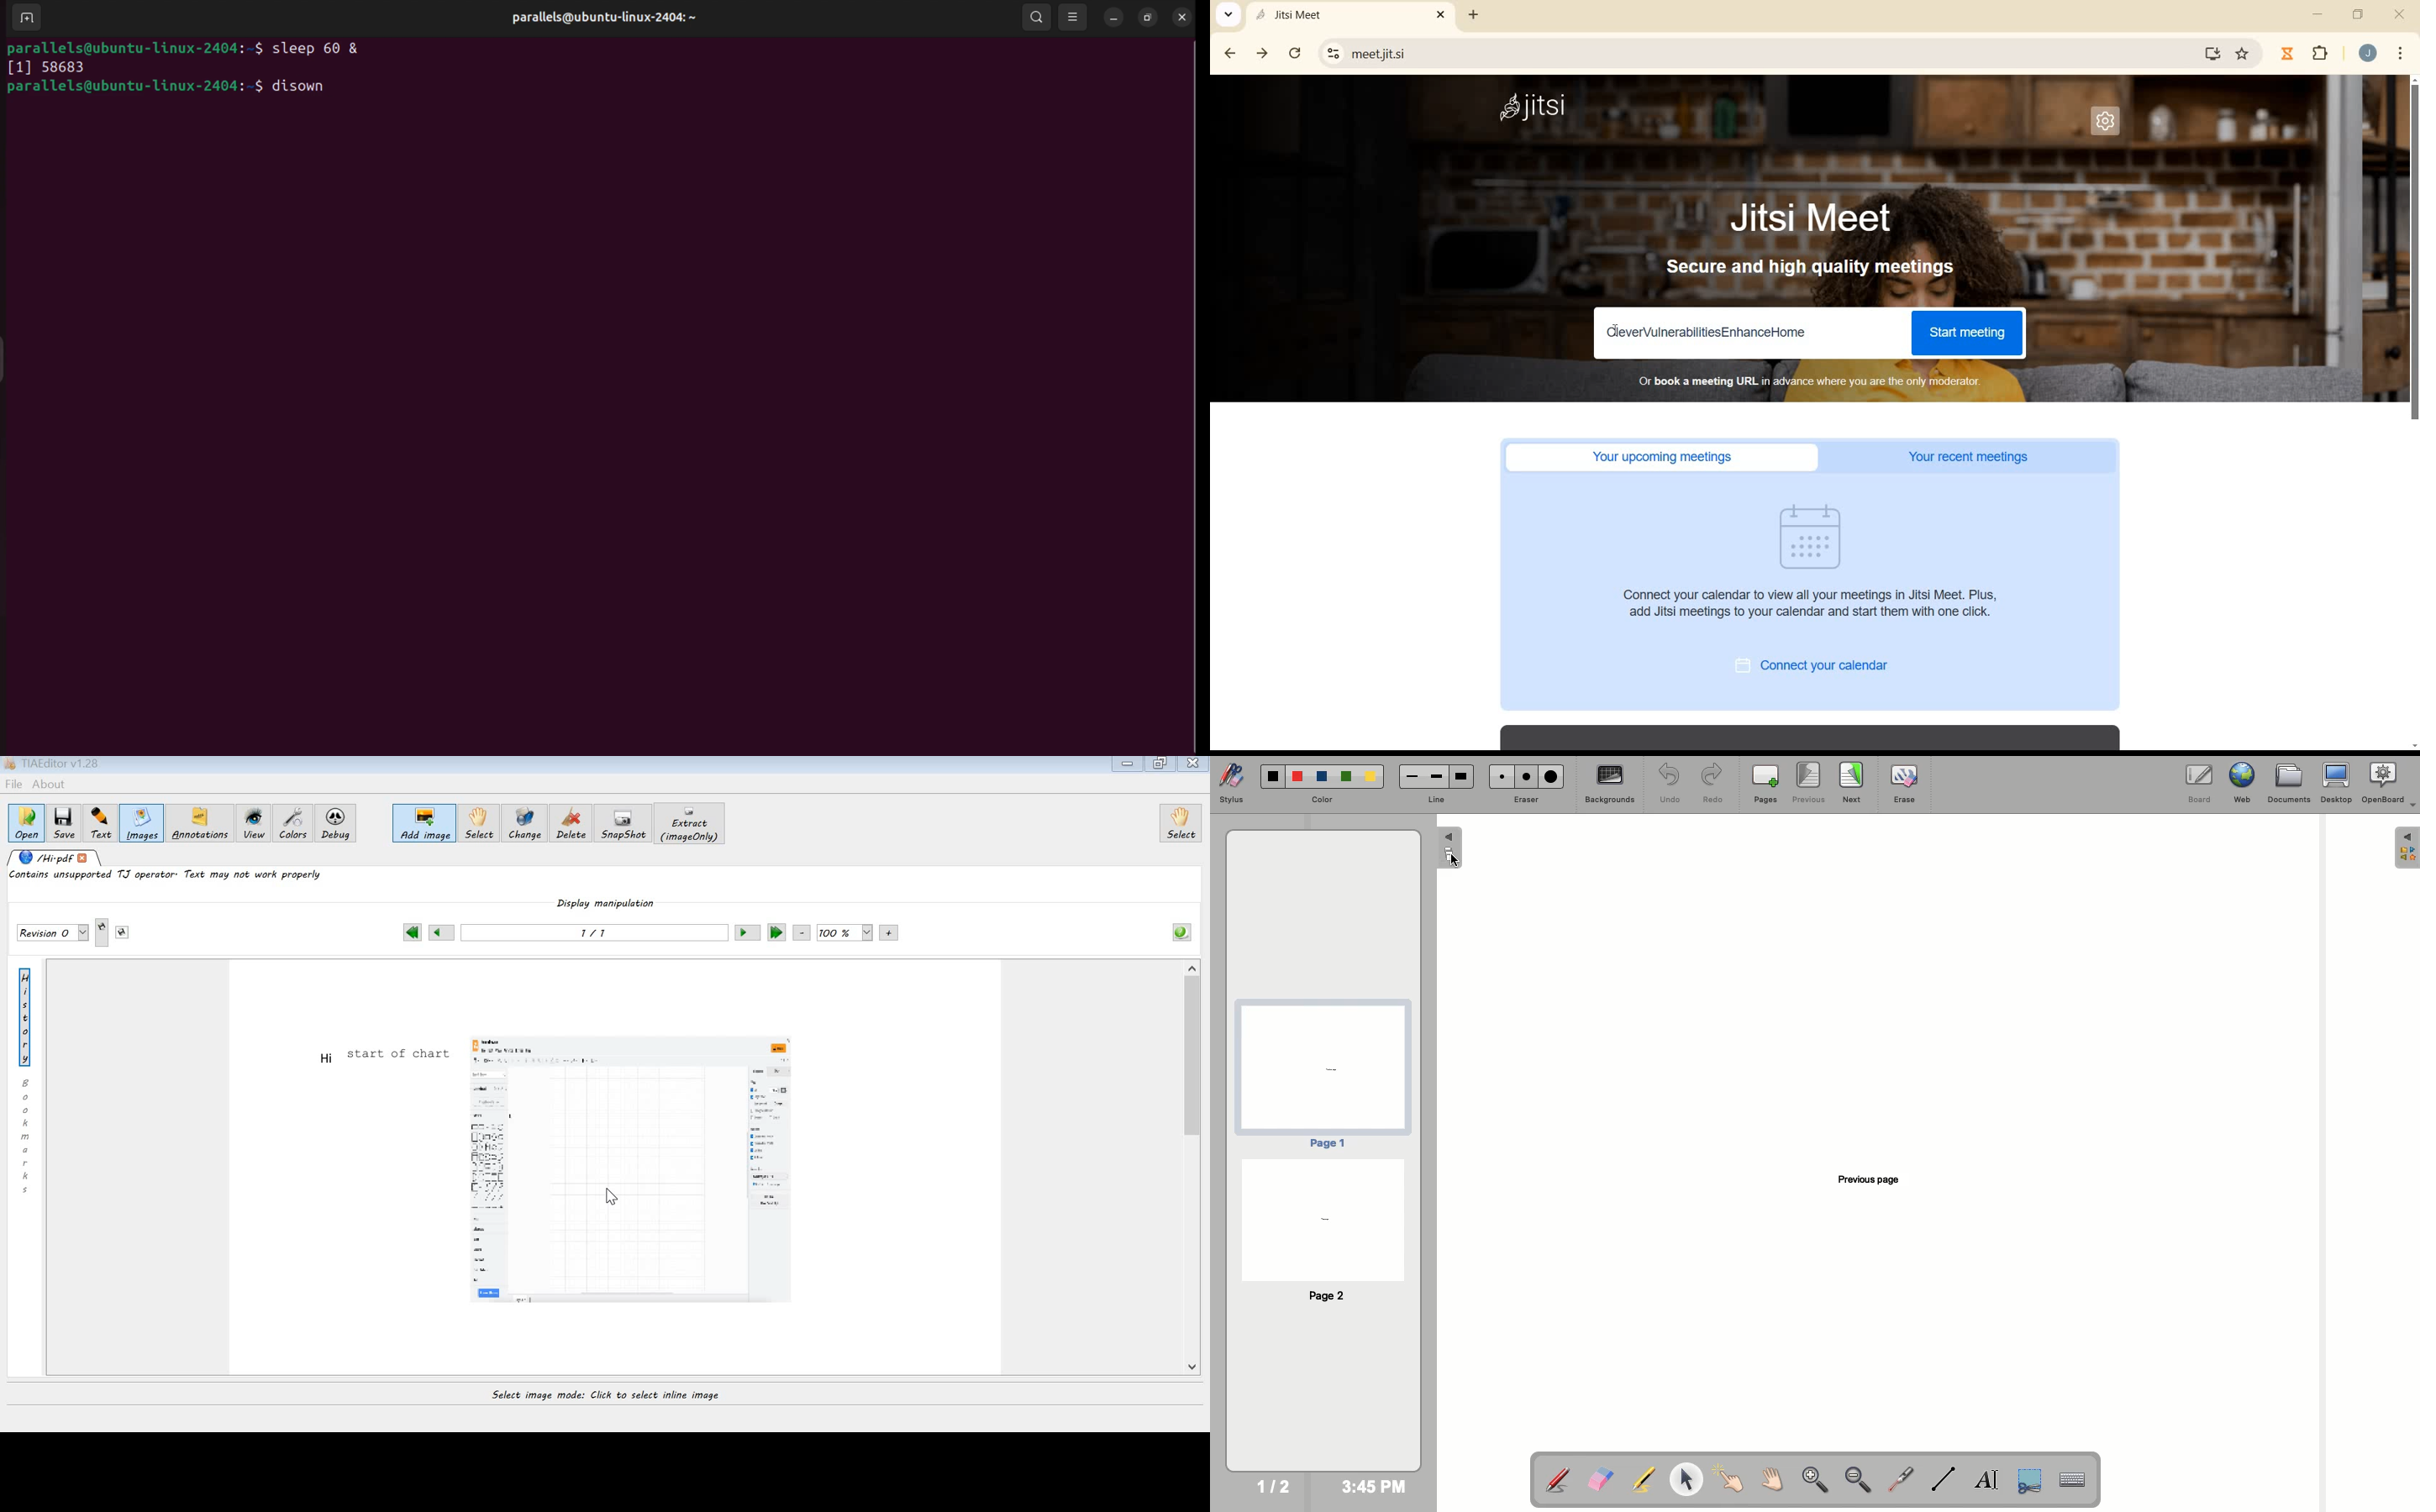 This screenshot has height=1512, width=2436. Describe the element at coordinates (1818, 611) in the screenshot. I see `Connect your calendar to view all your meetings in Jitsi Meet. Plus,
add Jitsi meetings to your calendar and start them with one click.` at that location.